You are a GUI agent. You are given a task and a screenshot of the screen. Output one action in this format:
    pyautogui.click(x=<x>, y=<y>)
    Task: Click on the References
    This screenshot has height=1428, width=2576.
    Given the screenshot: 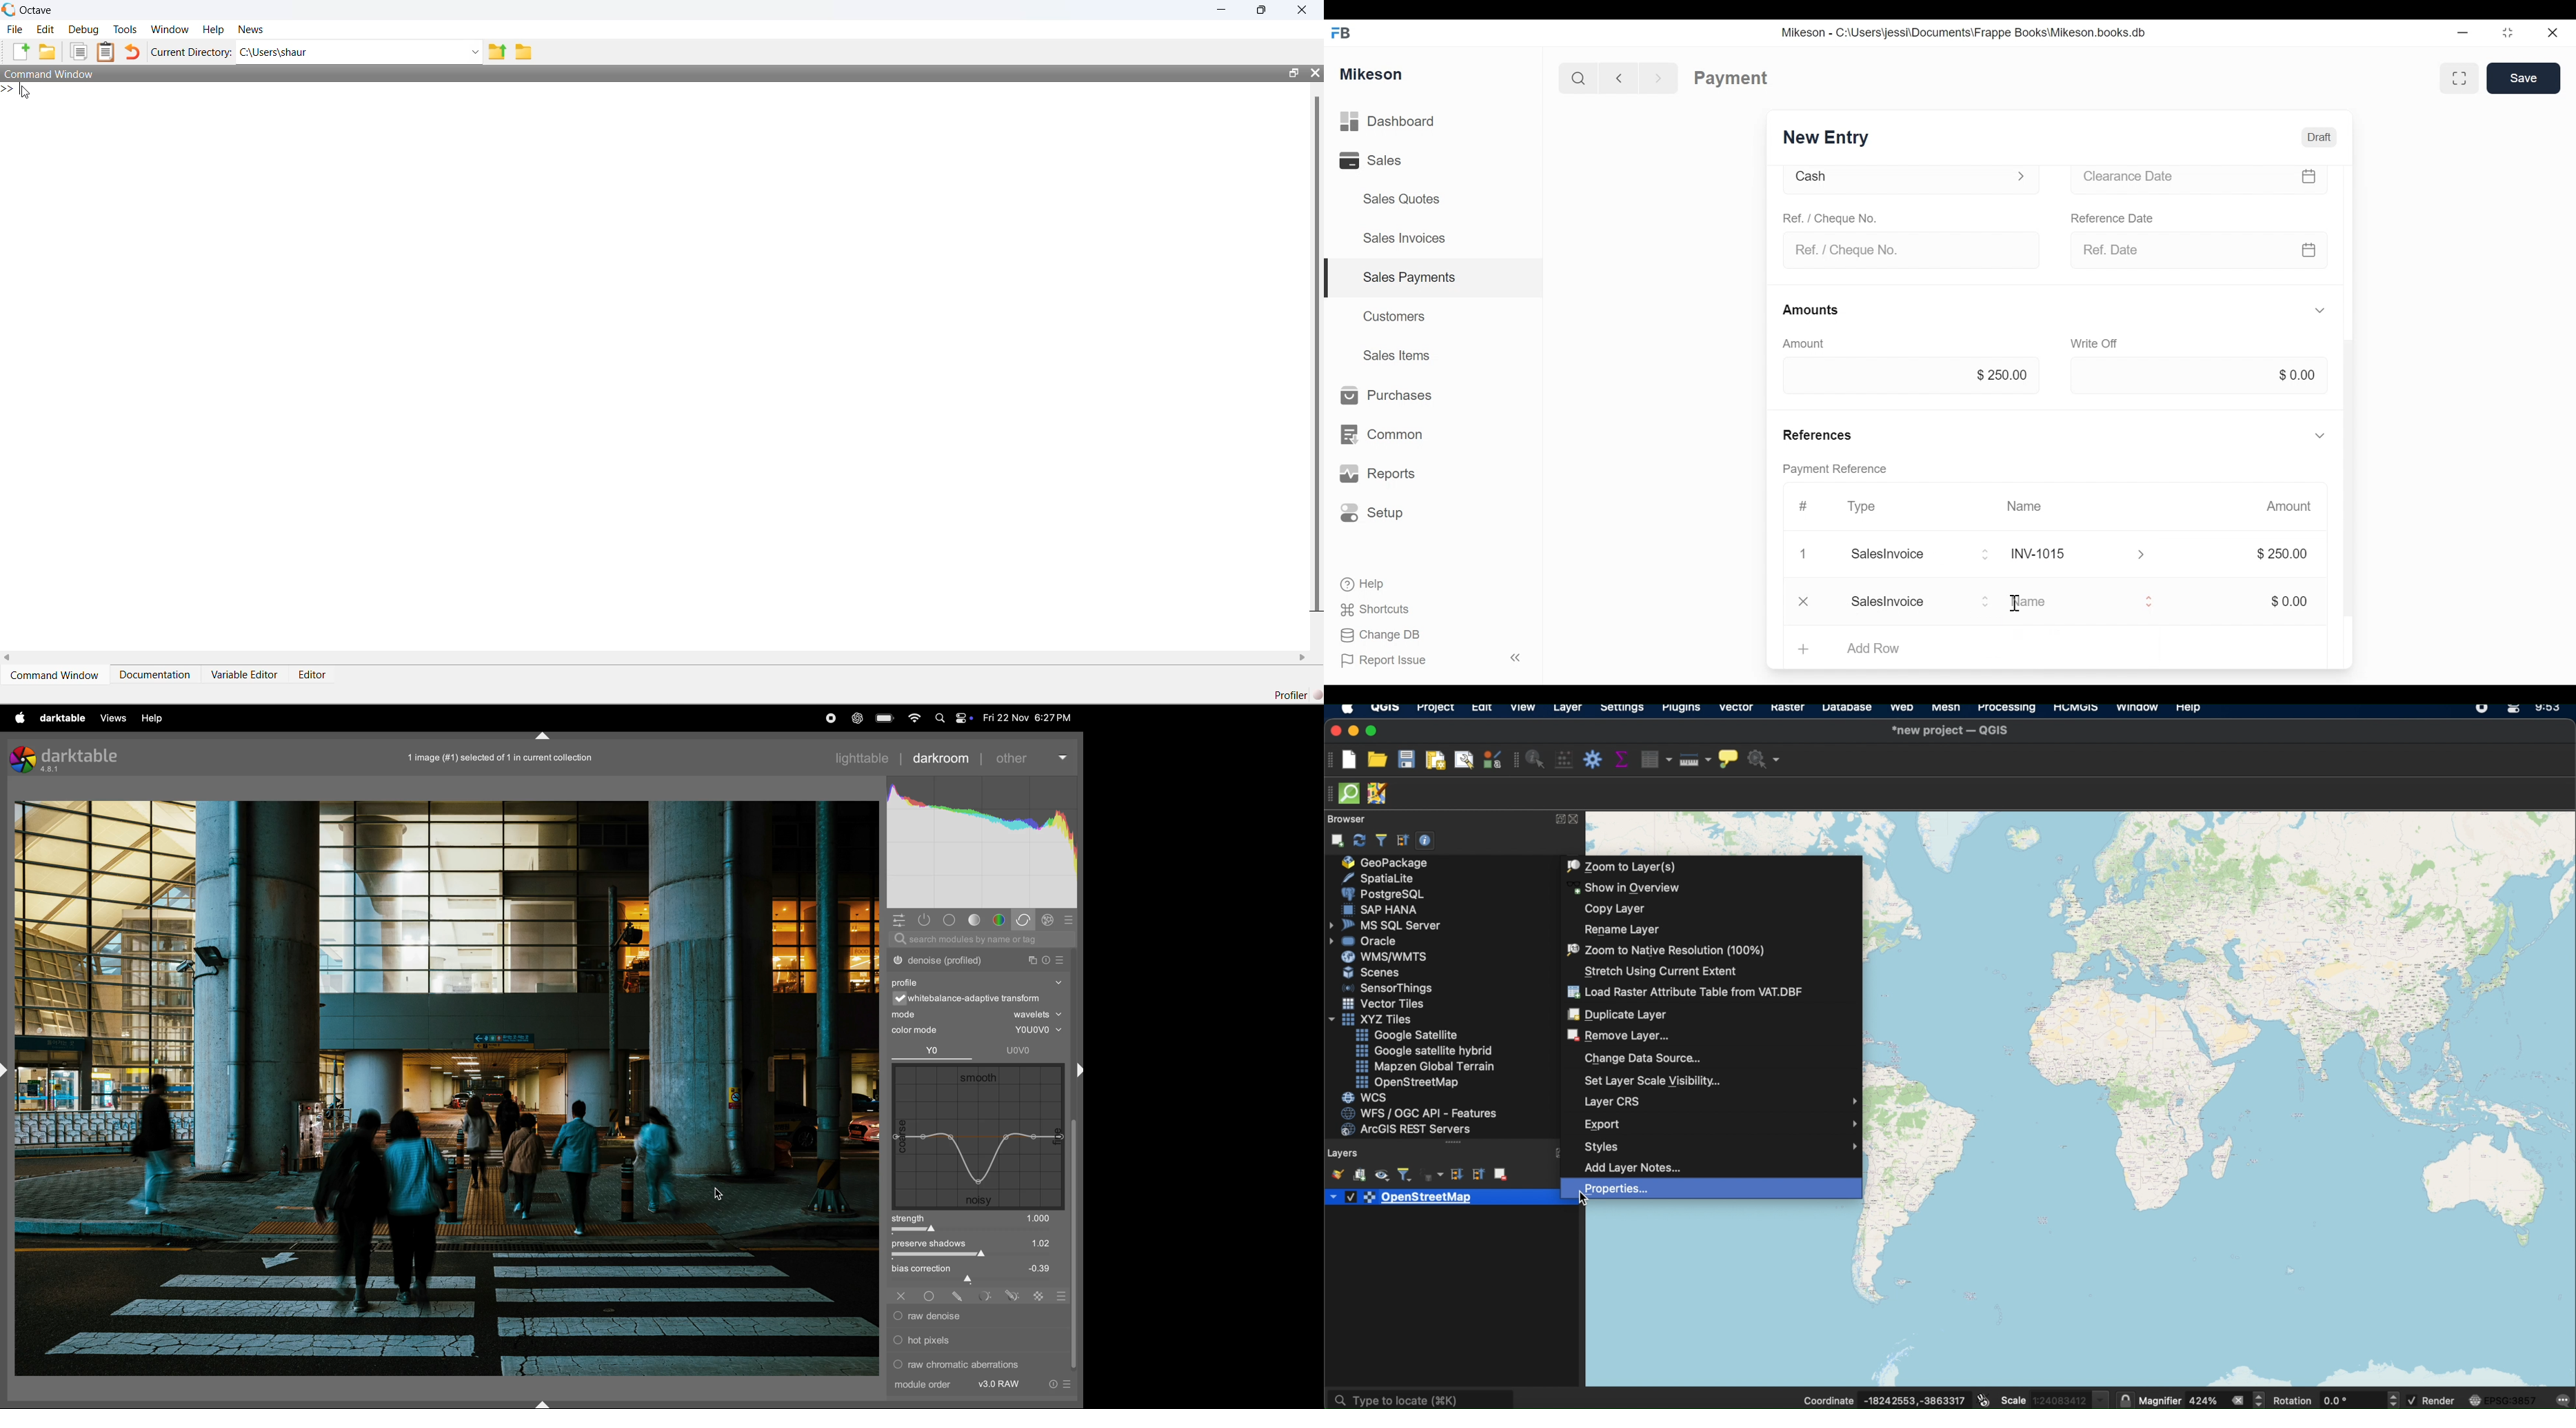 What is the action you would take?
    pyautogui.click(x=1824, y=434)
    